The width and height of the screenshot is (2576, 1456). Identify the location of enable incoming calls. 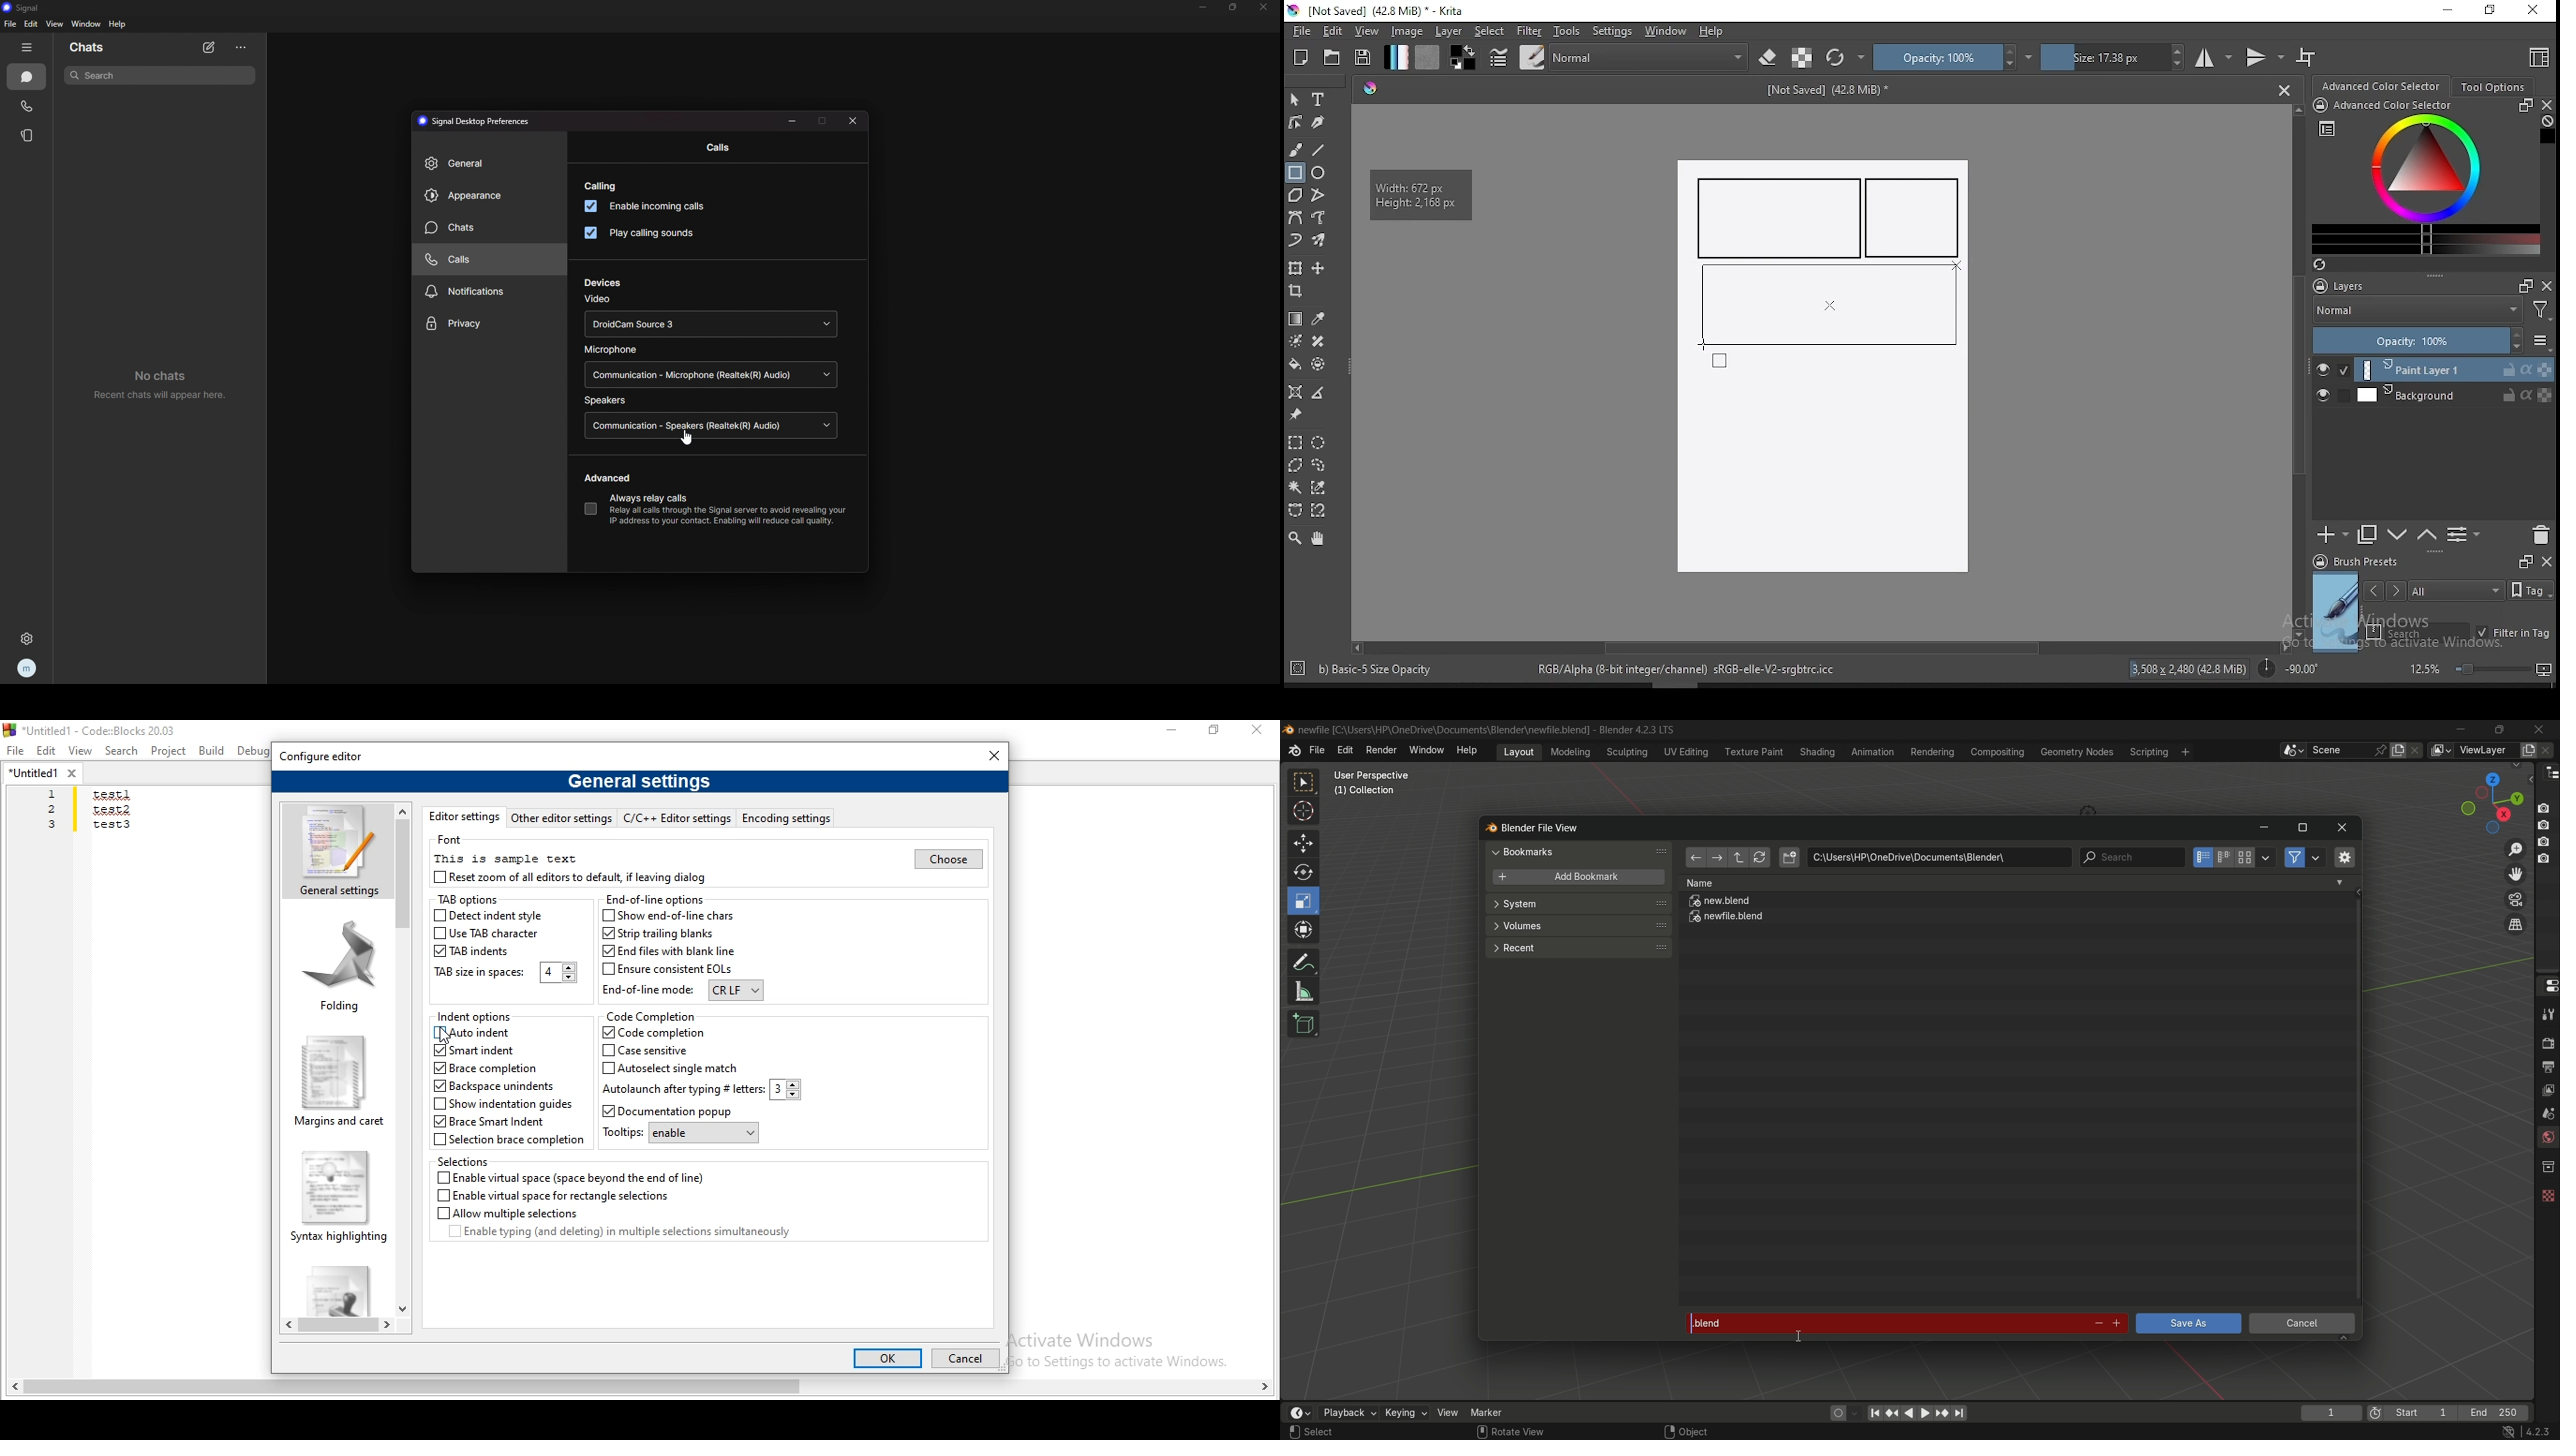
(644, 206).